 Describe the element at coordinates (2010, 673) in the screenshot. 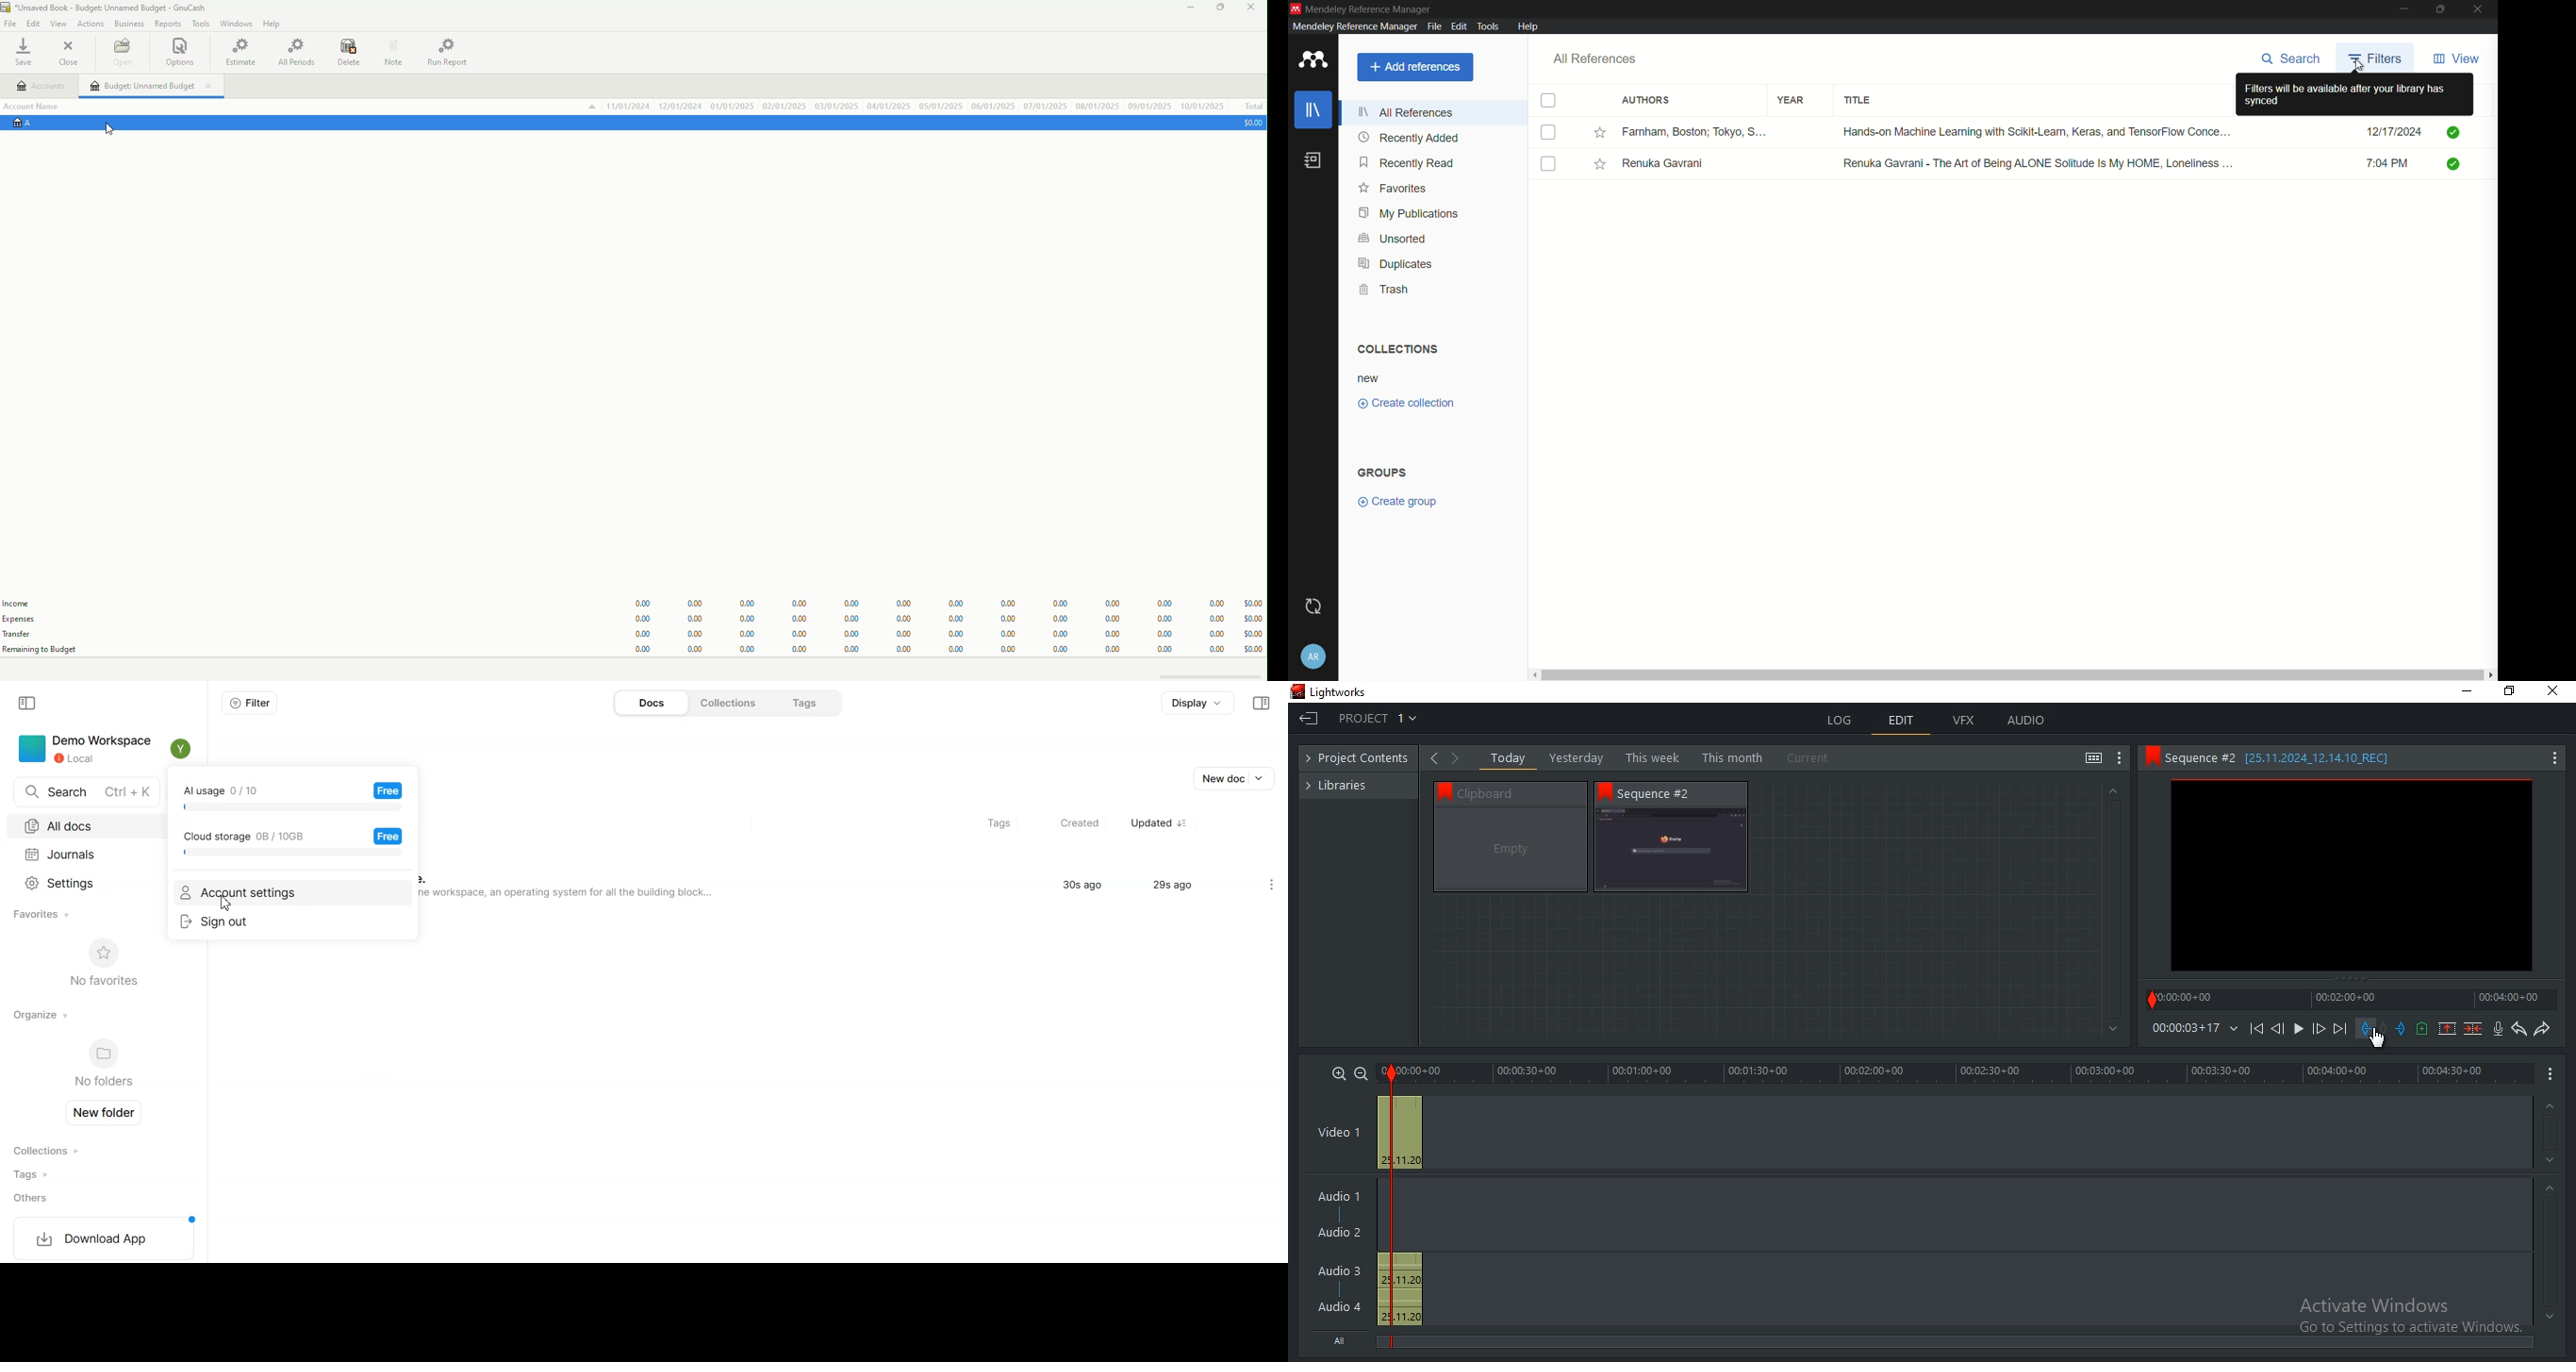

I see `Horizontal scroll bar` at that location.